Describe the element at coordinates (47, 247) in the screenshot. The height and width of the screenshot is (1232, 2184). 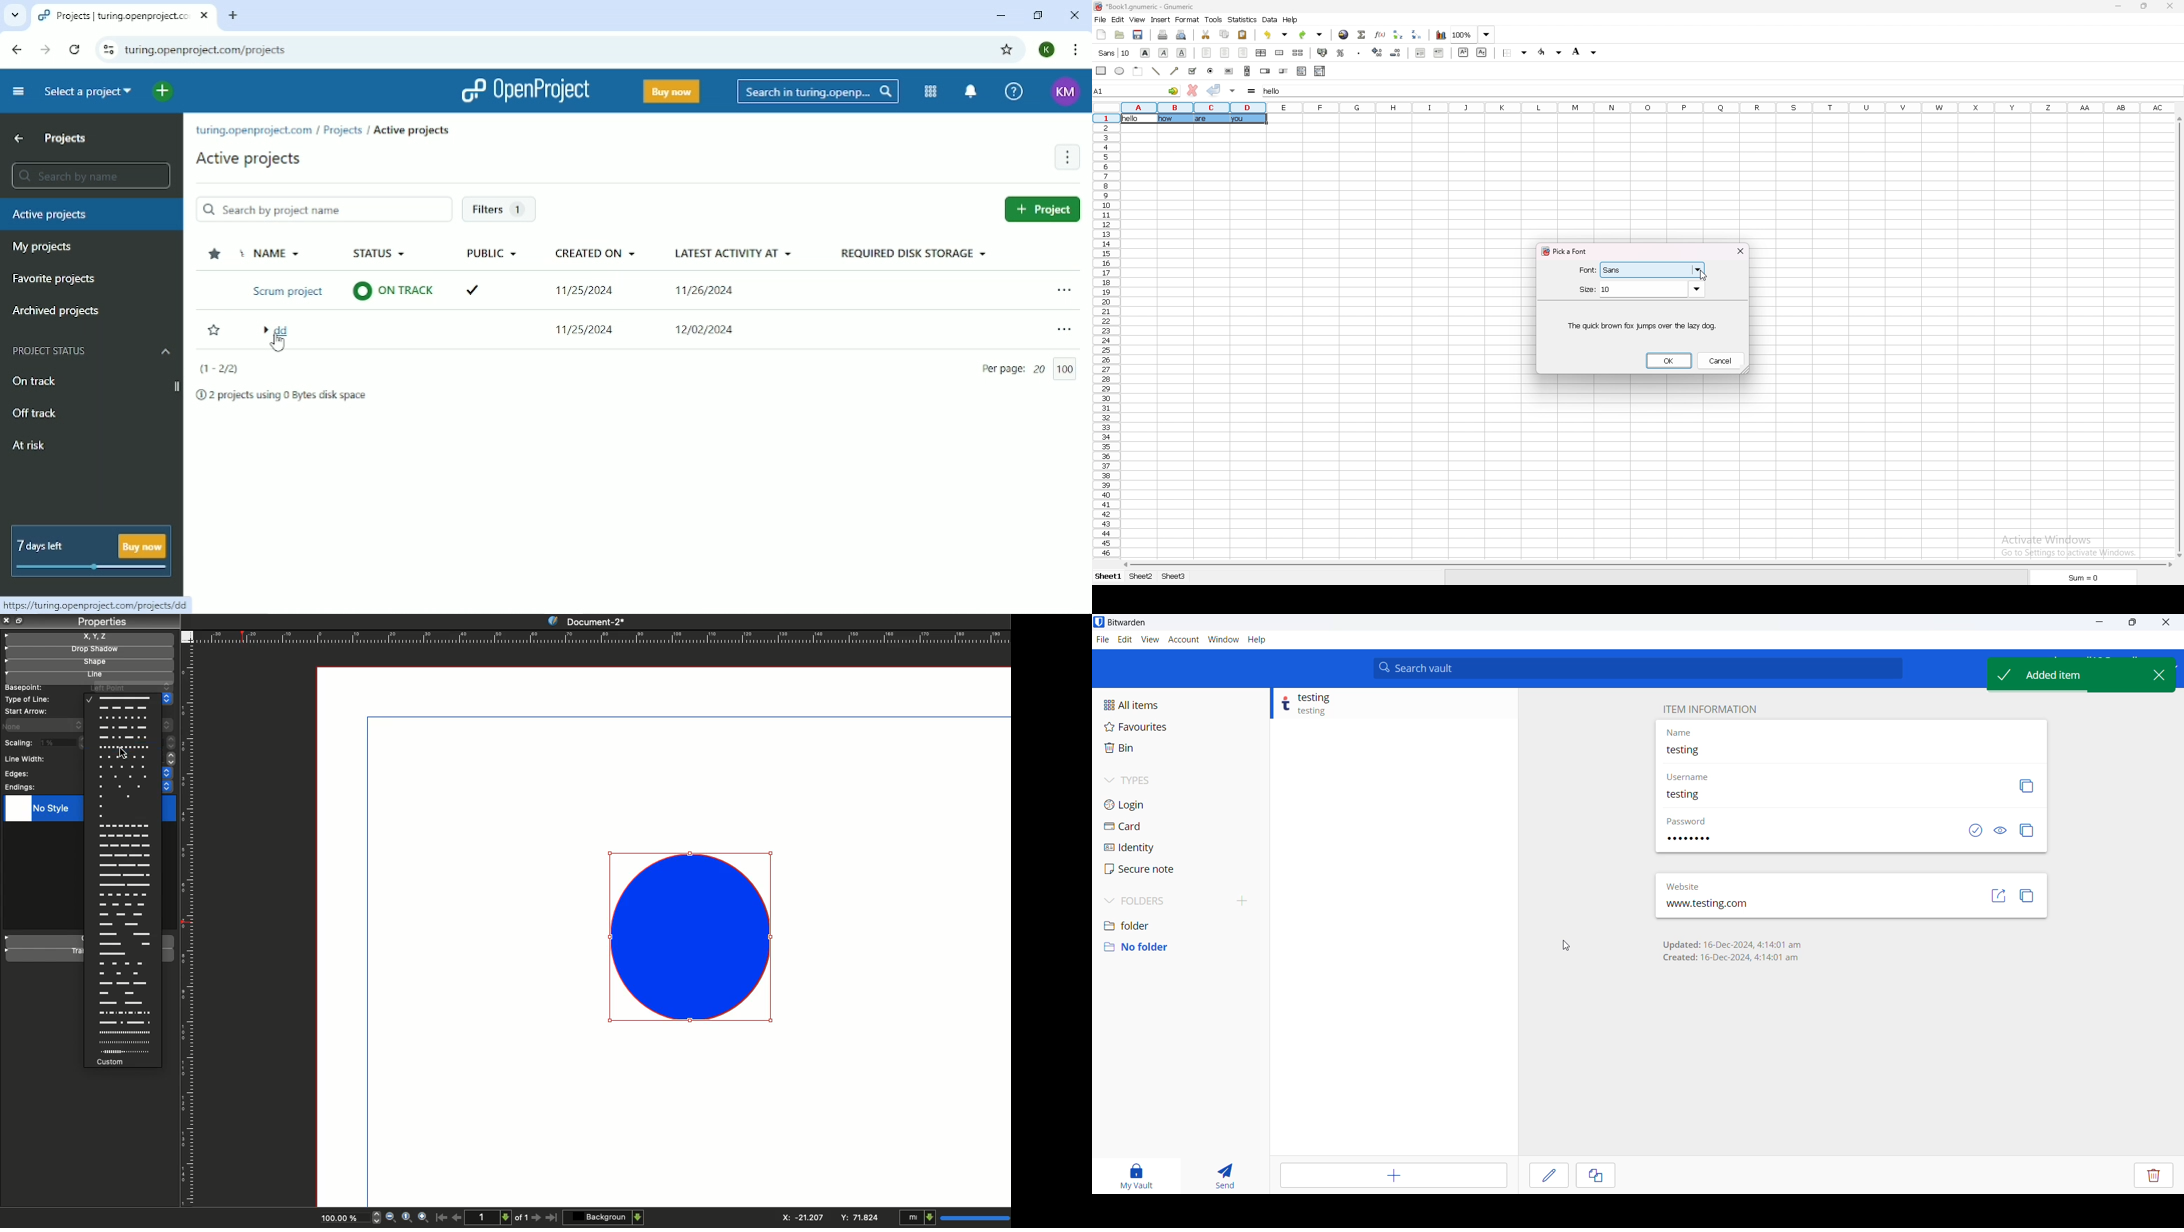
I see `My projects` at that location.